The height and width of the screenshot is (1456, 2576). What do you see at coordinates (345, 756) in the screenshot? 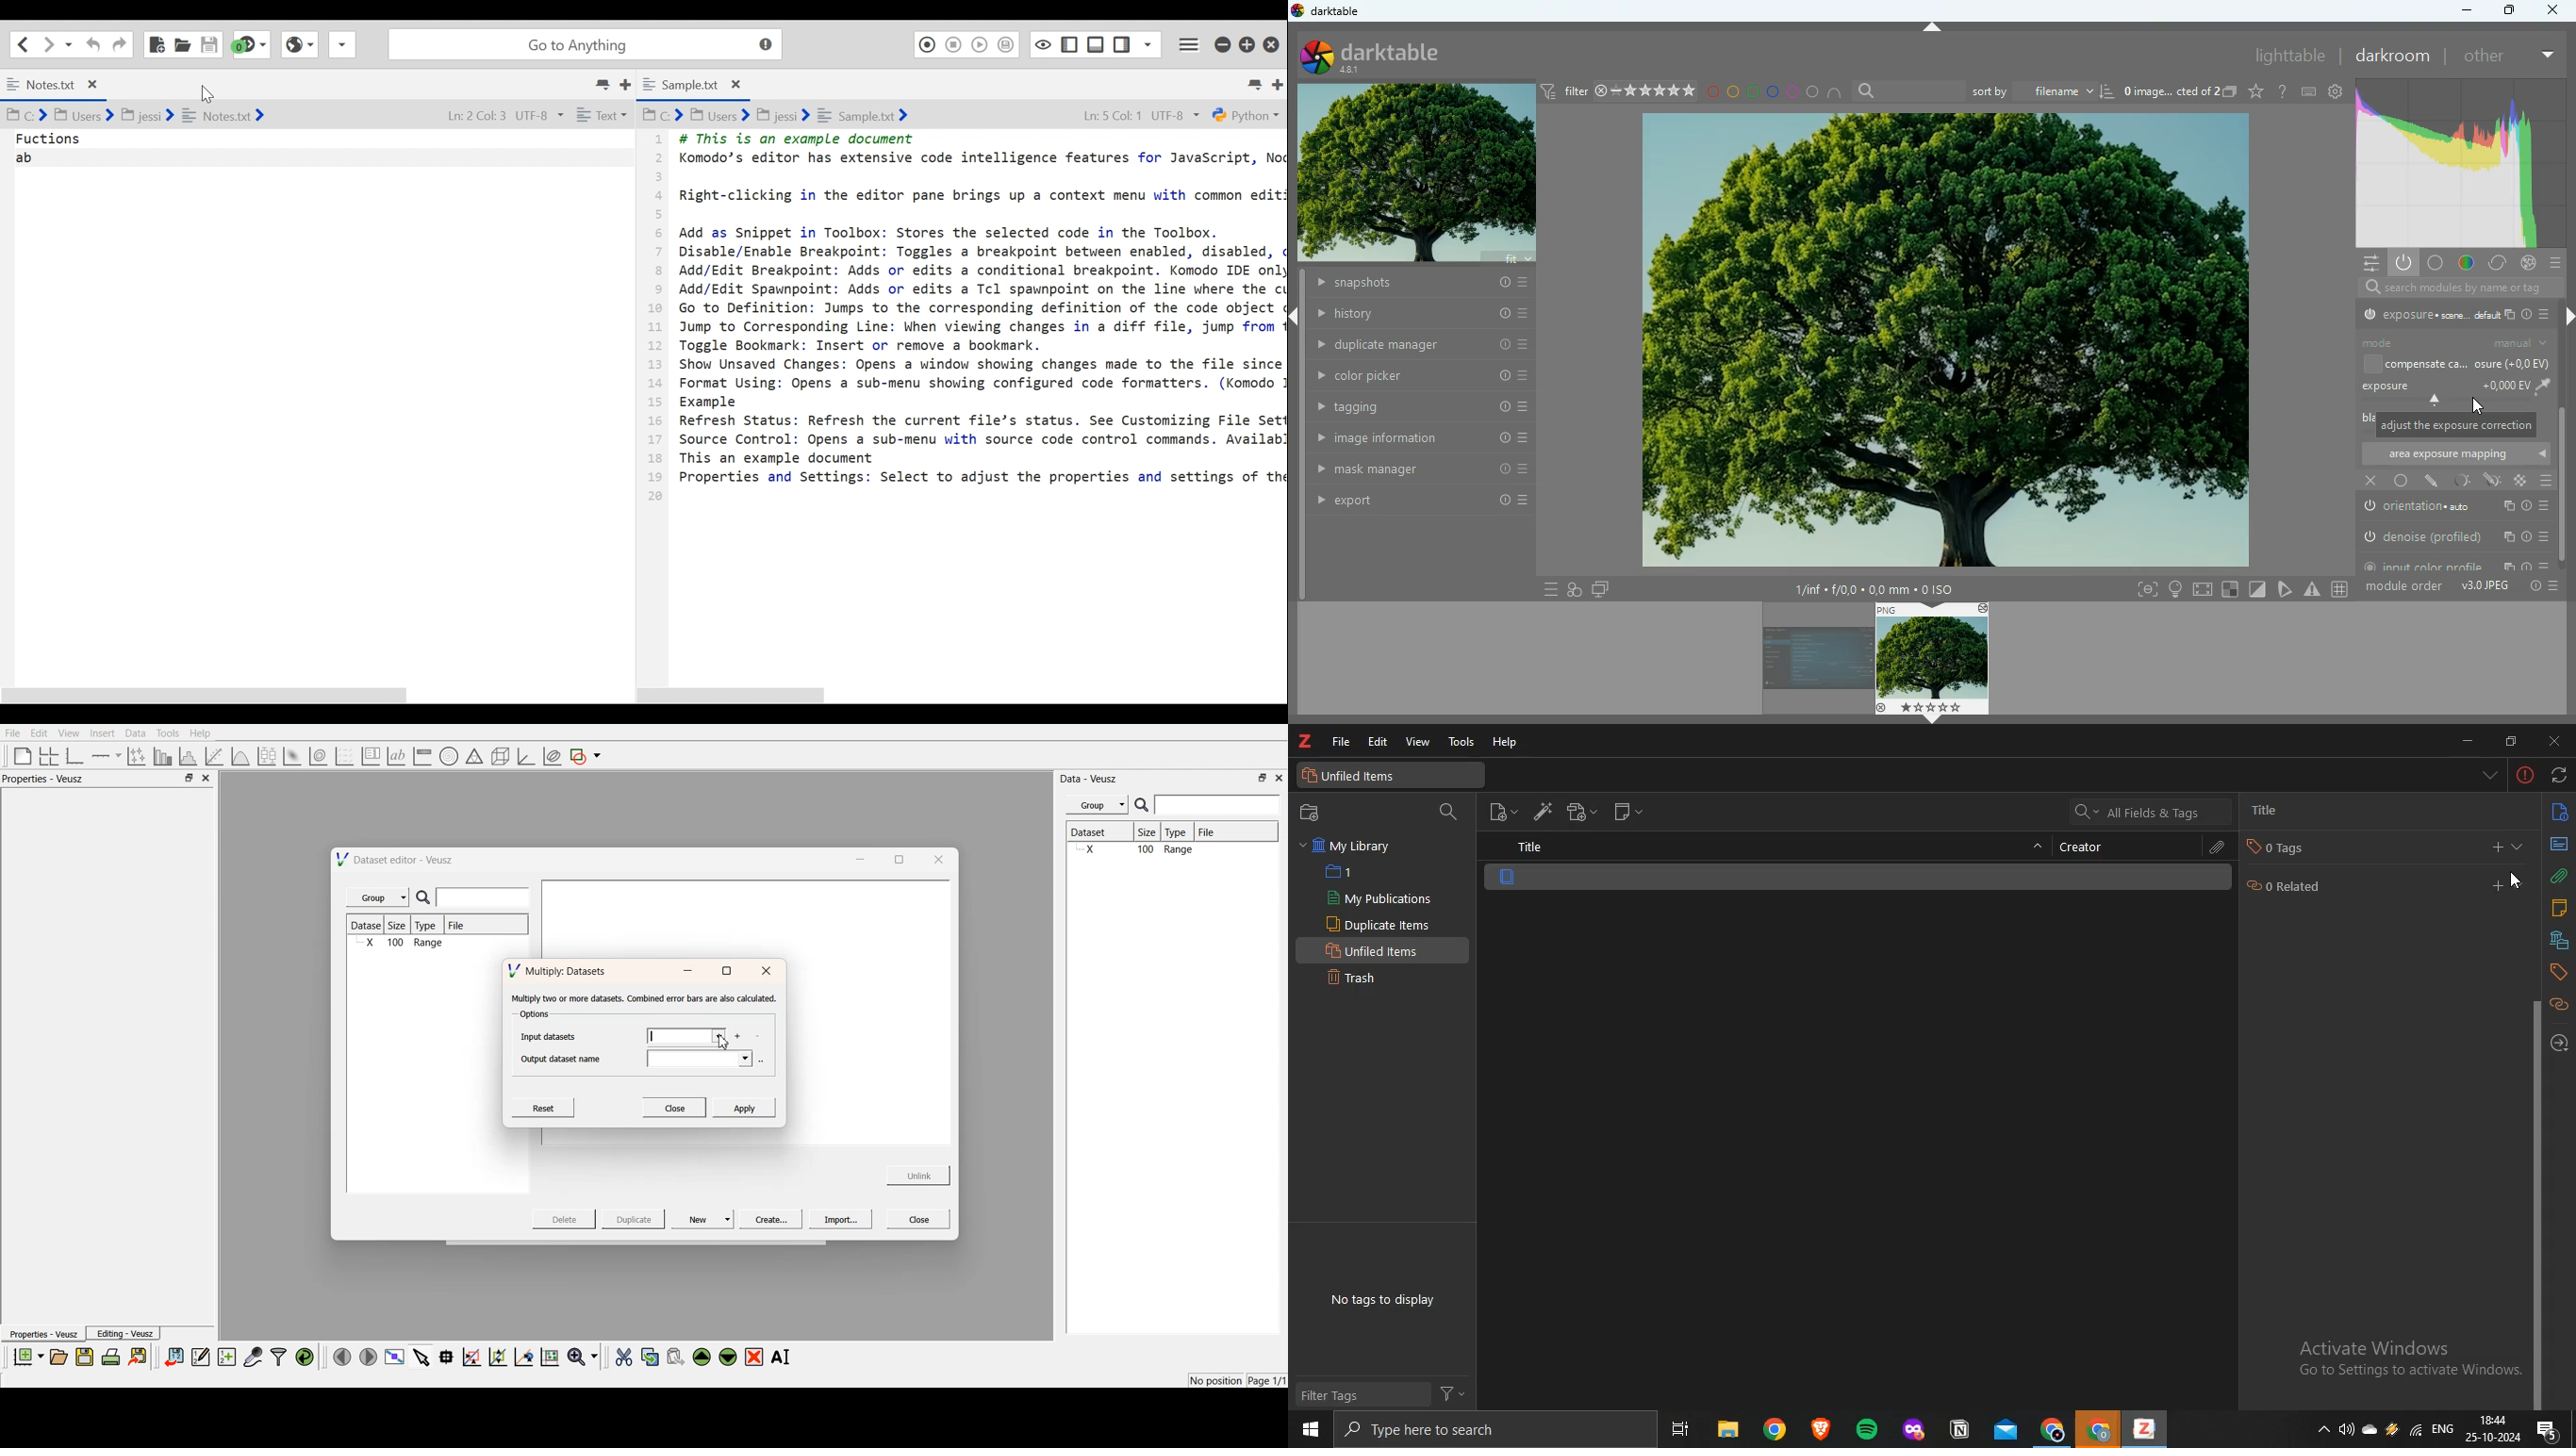
I see `plot a vector set` at bounding box center [345, 756].